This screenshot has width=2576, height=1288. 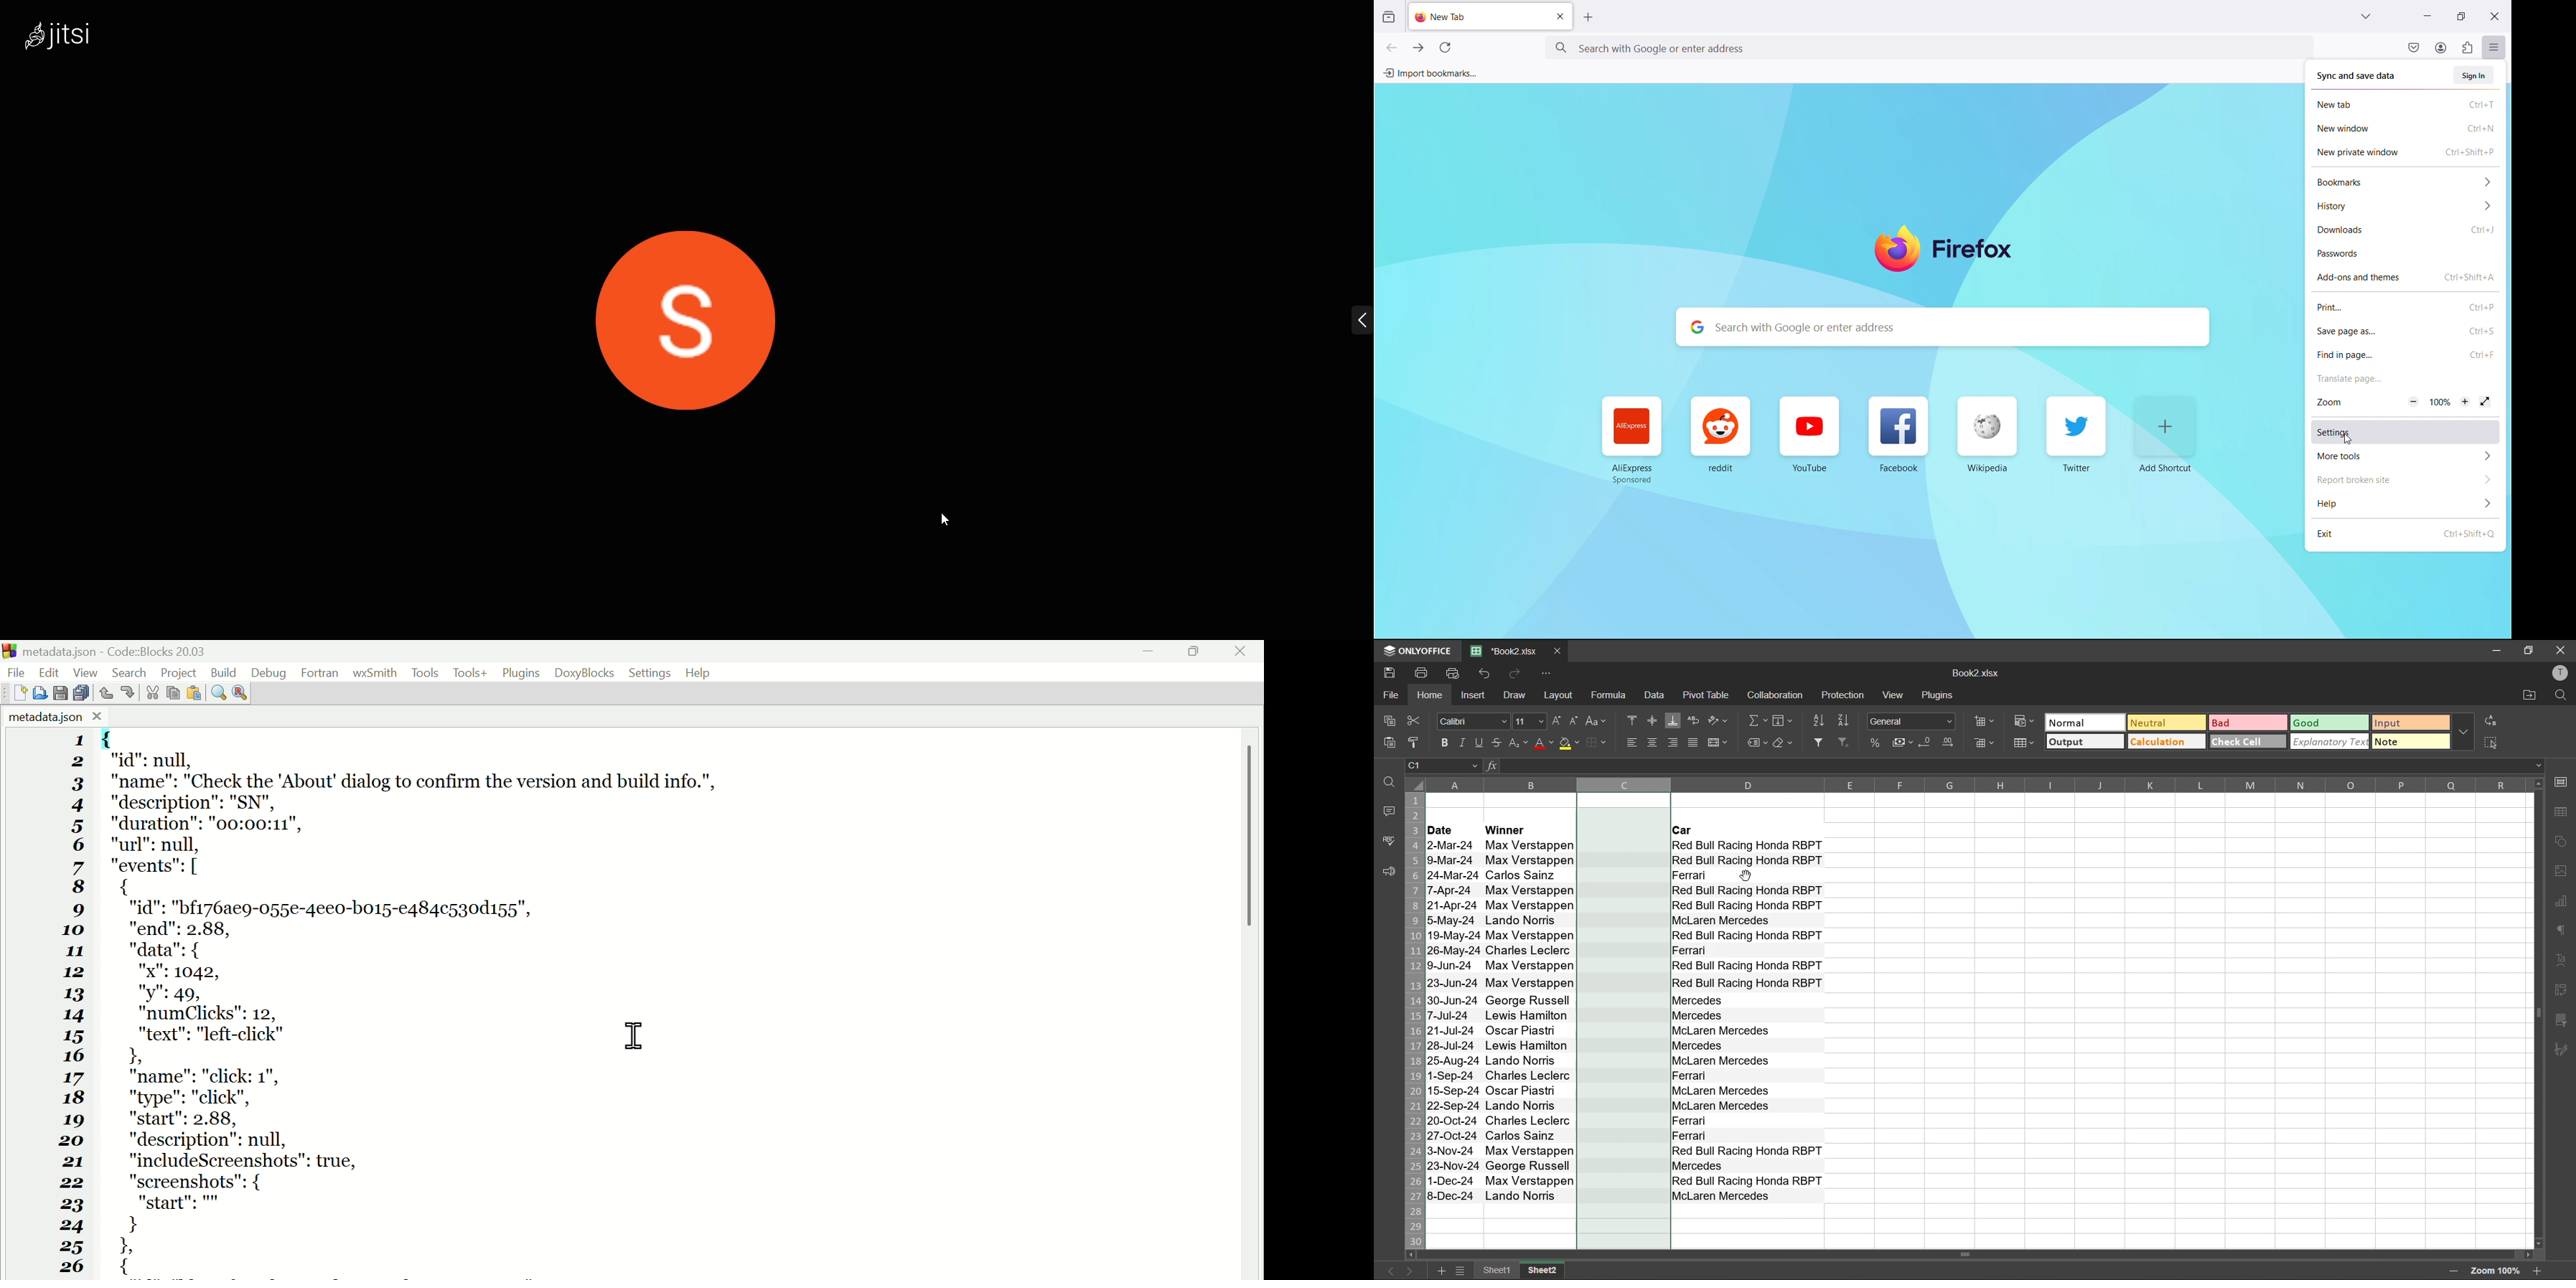 I want to click on draw, so click(x=1519, y=697).